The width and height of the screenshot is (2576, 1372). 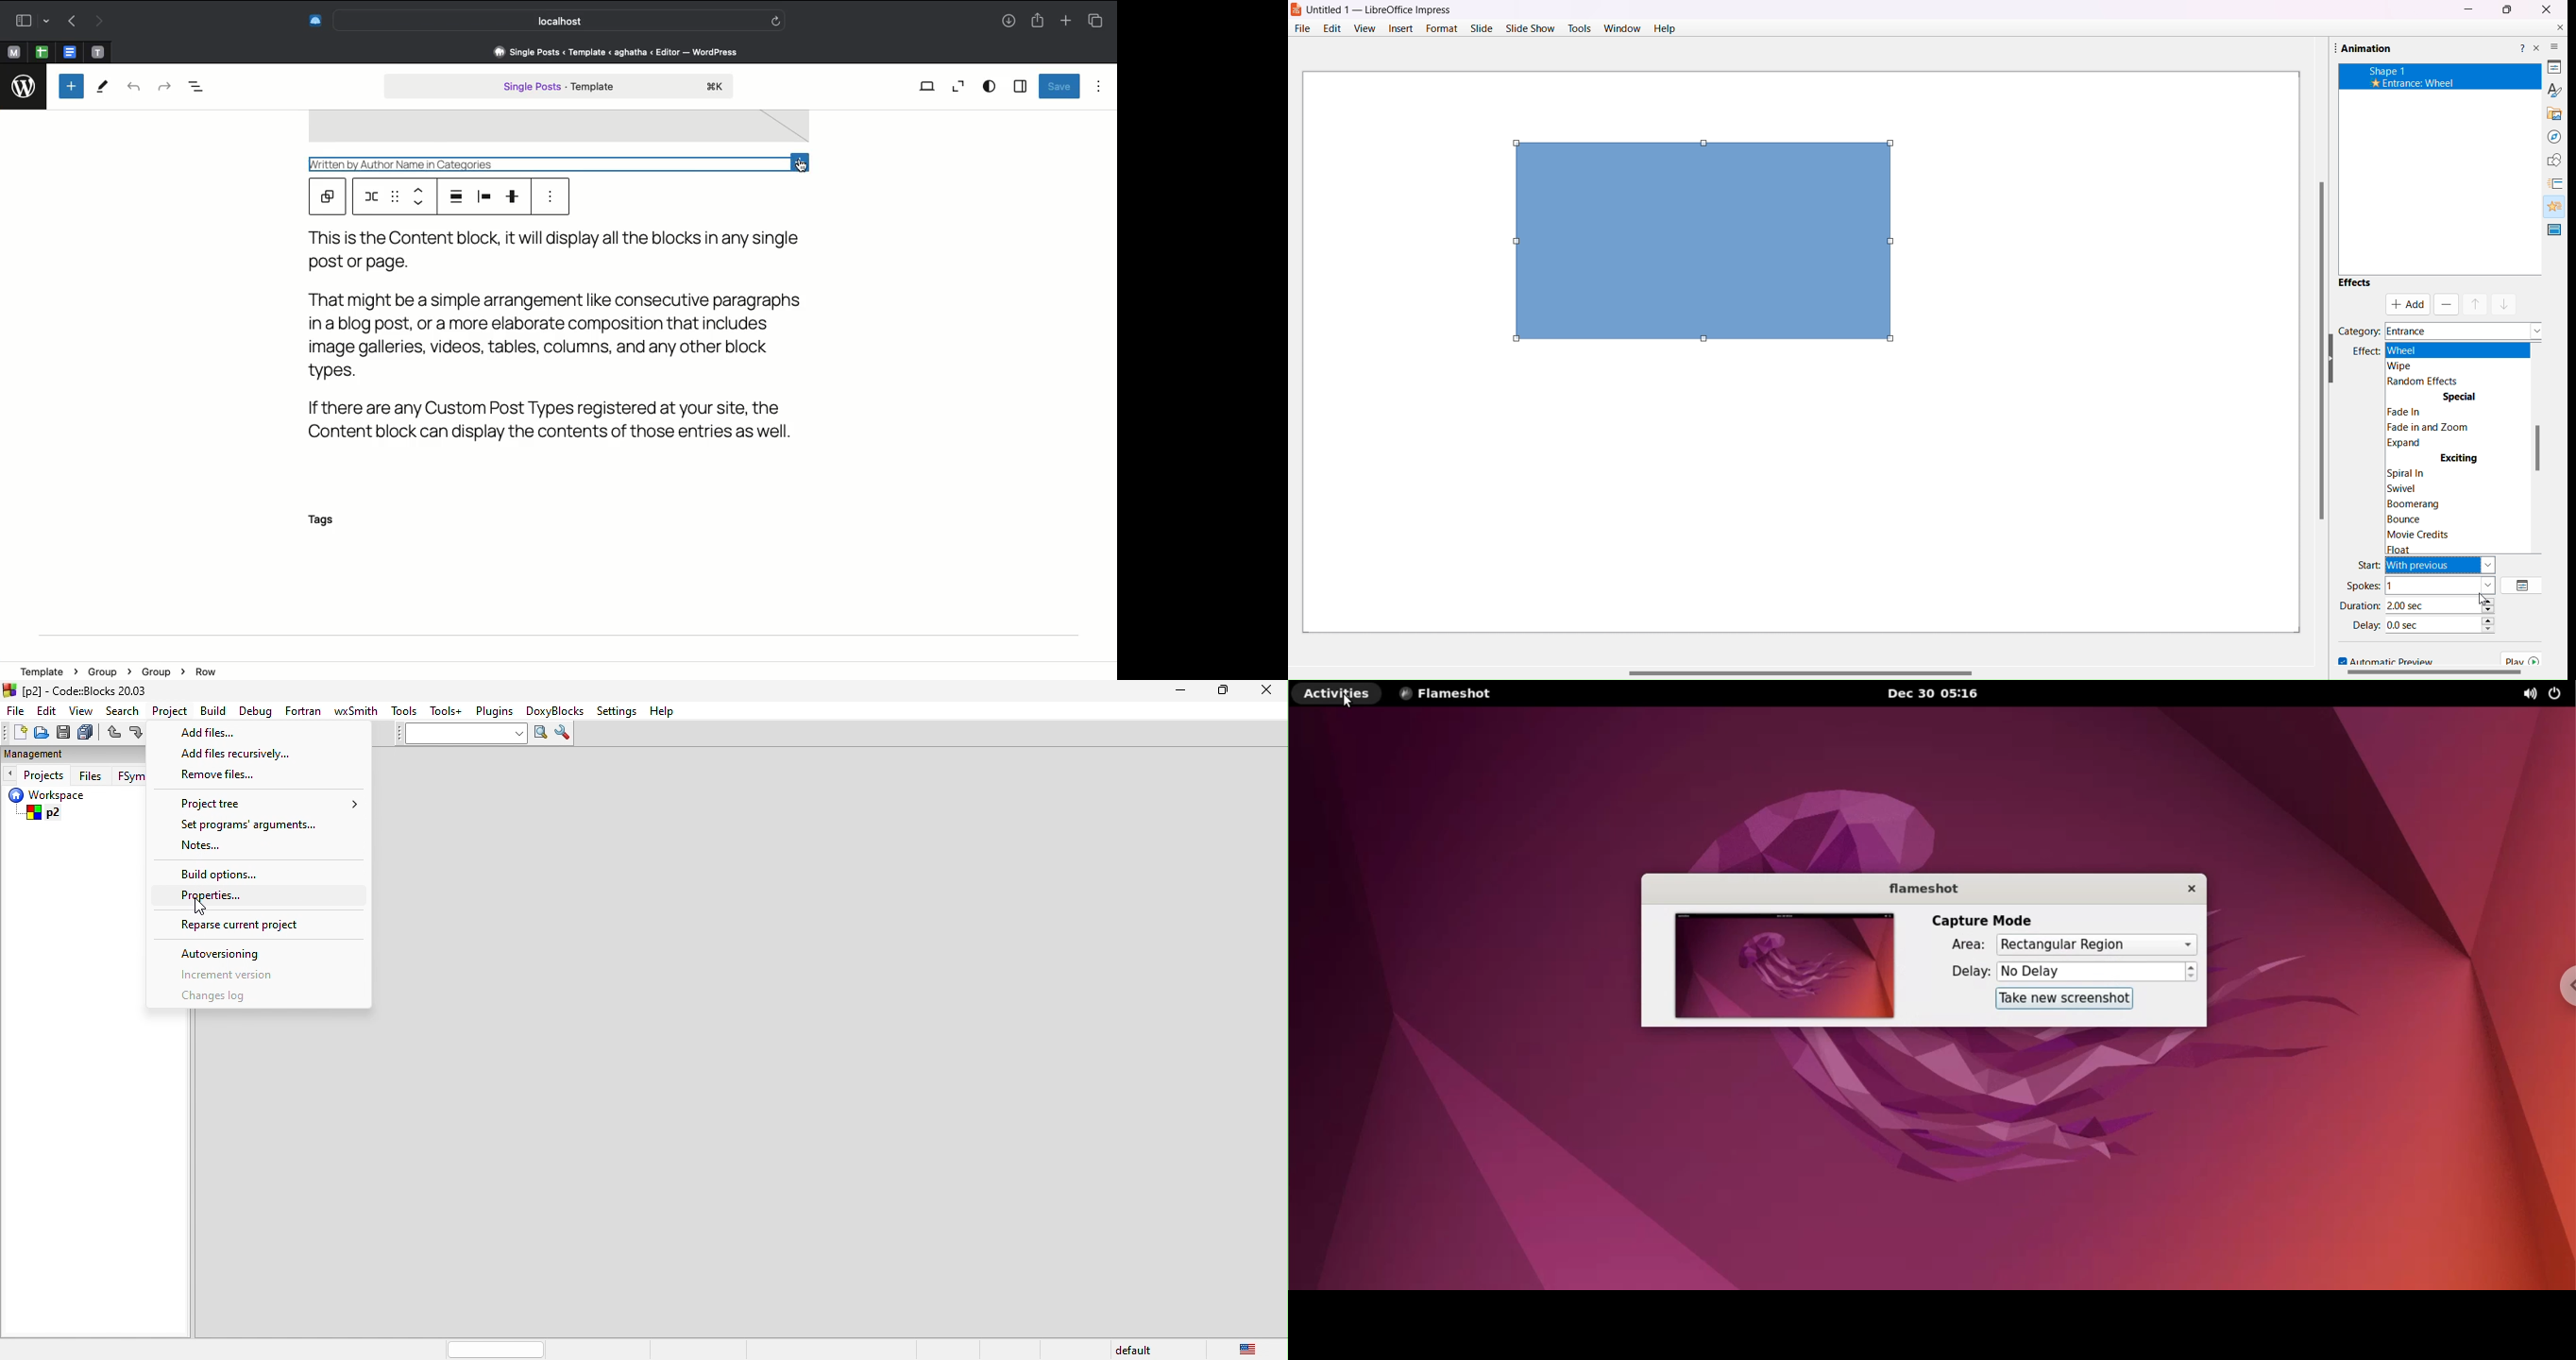 What do you see at coordinates (2550, 111) in the screenshot?
I see `Gallery` at bounding box center [2550, 111].